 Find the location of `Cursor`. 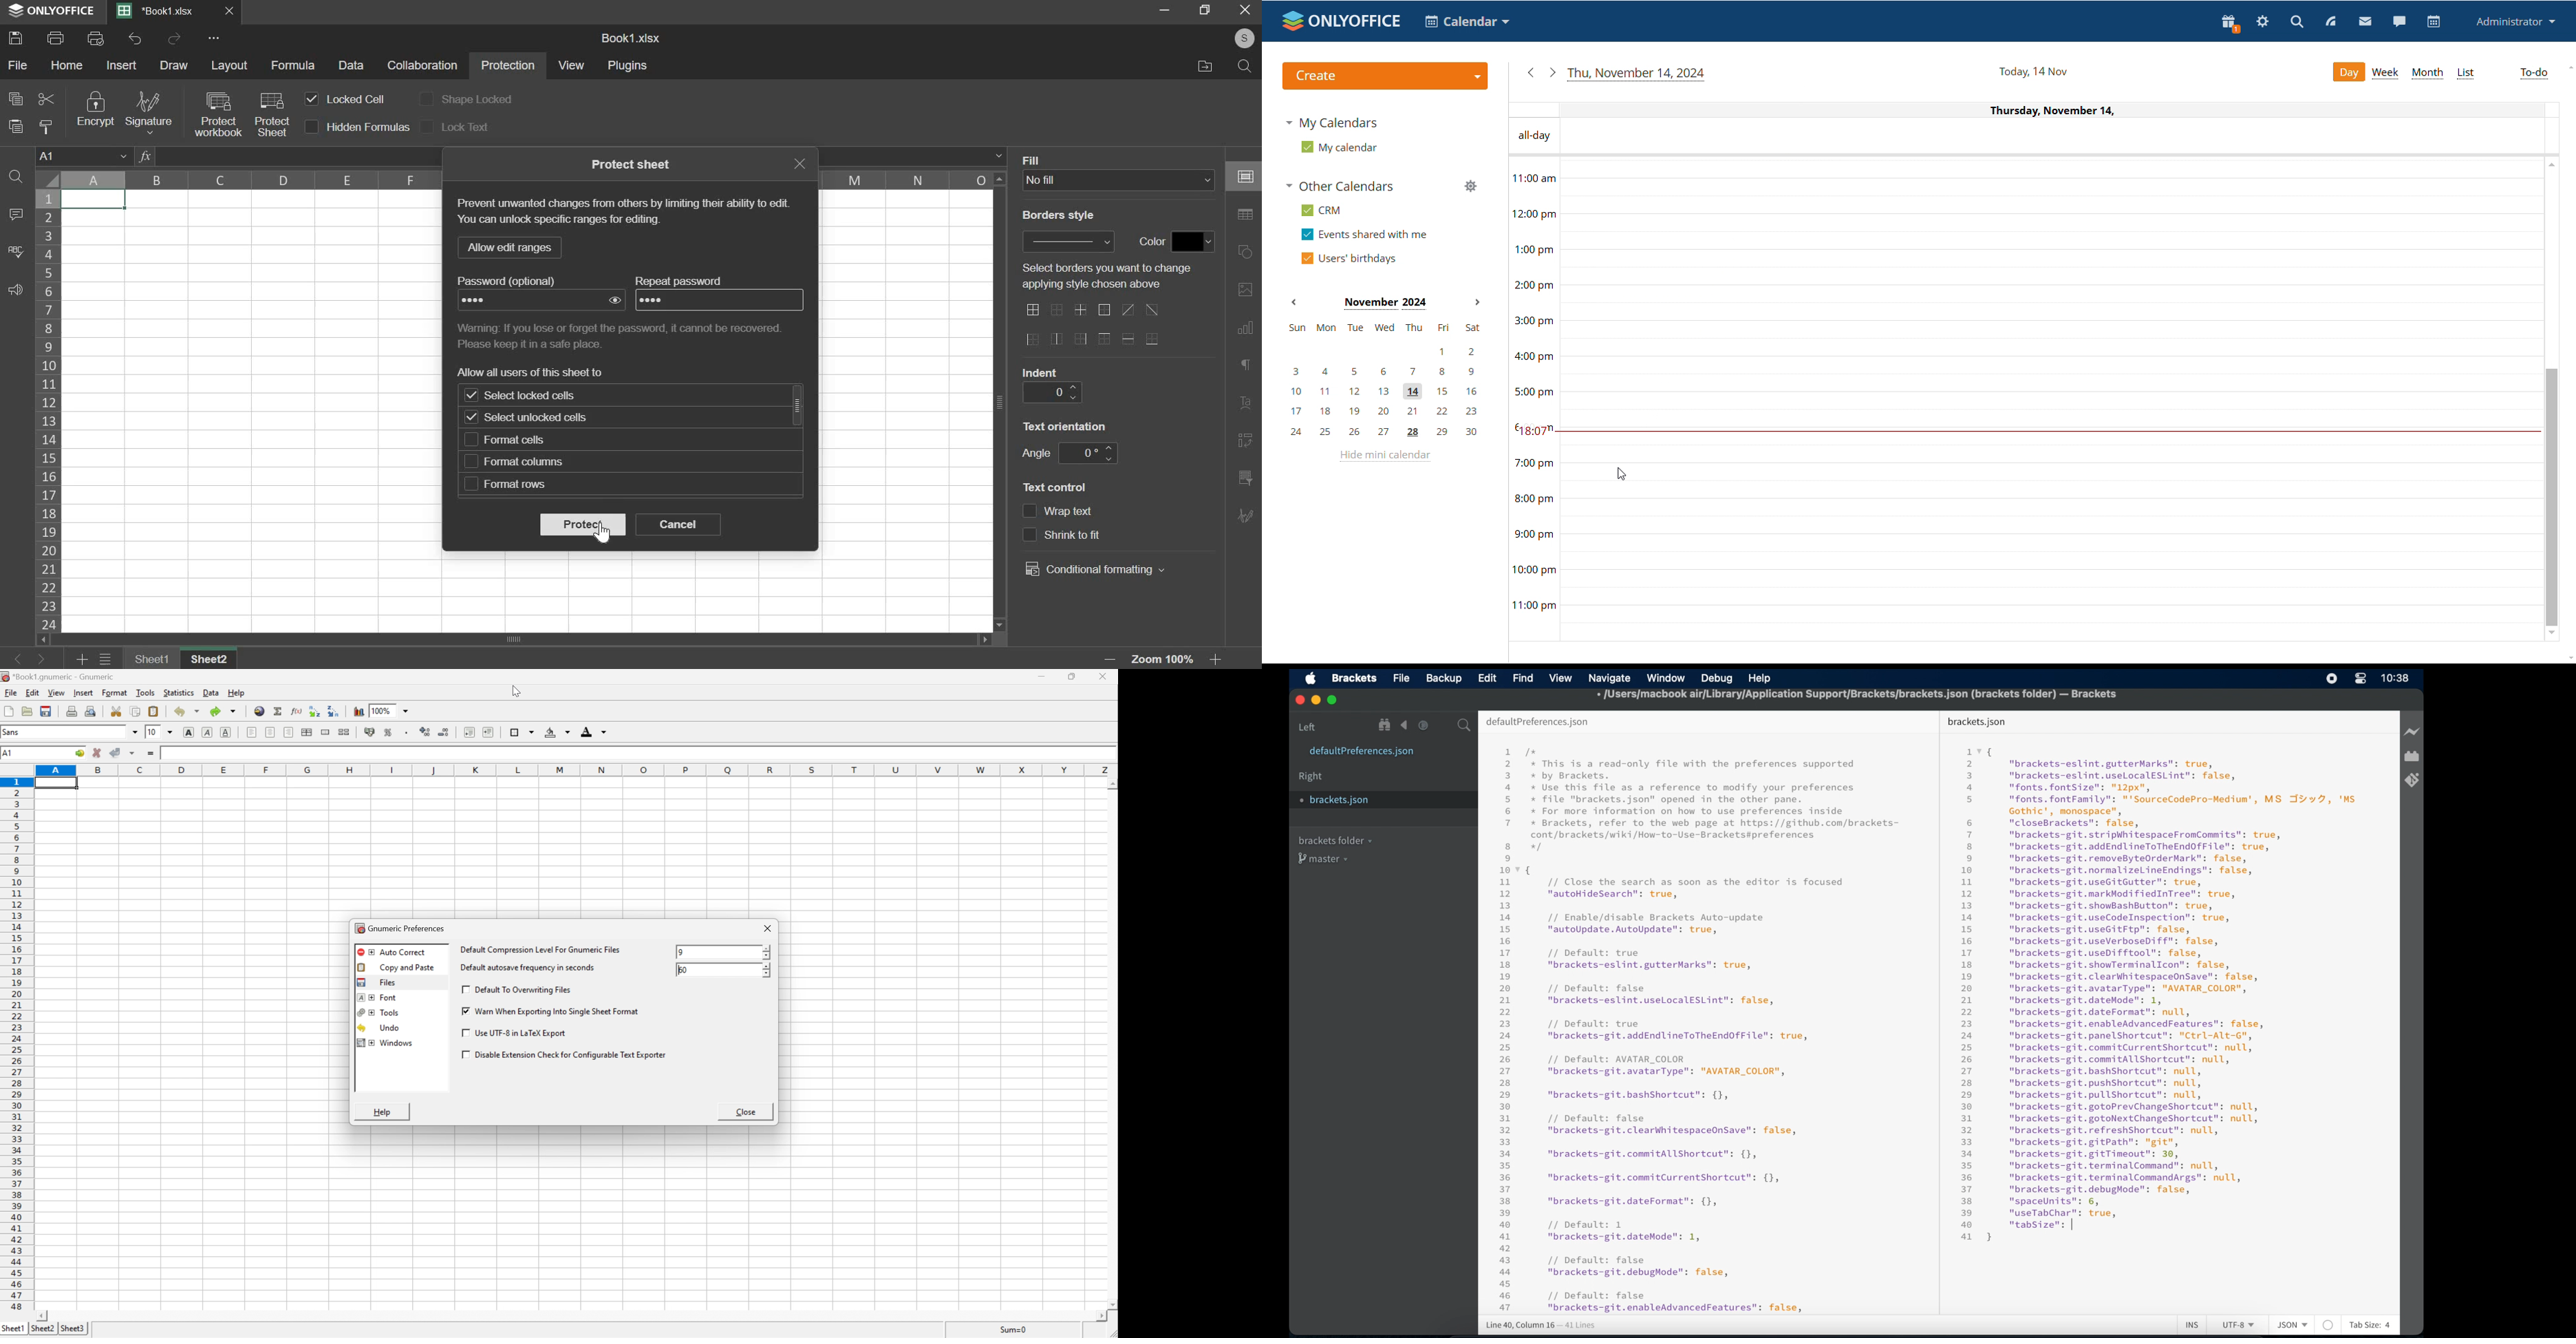

Cursor is located at coordinates (2082, 1227).